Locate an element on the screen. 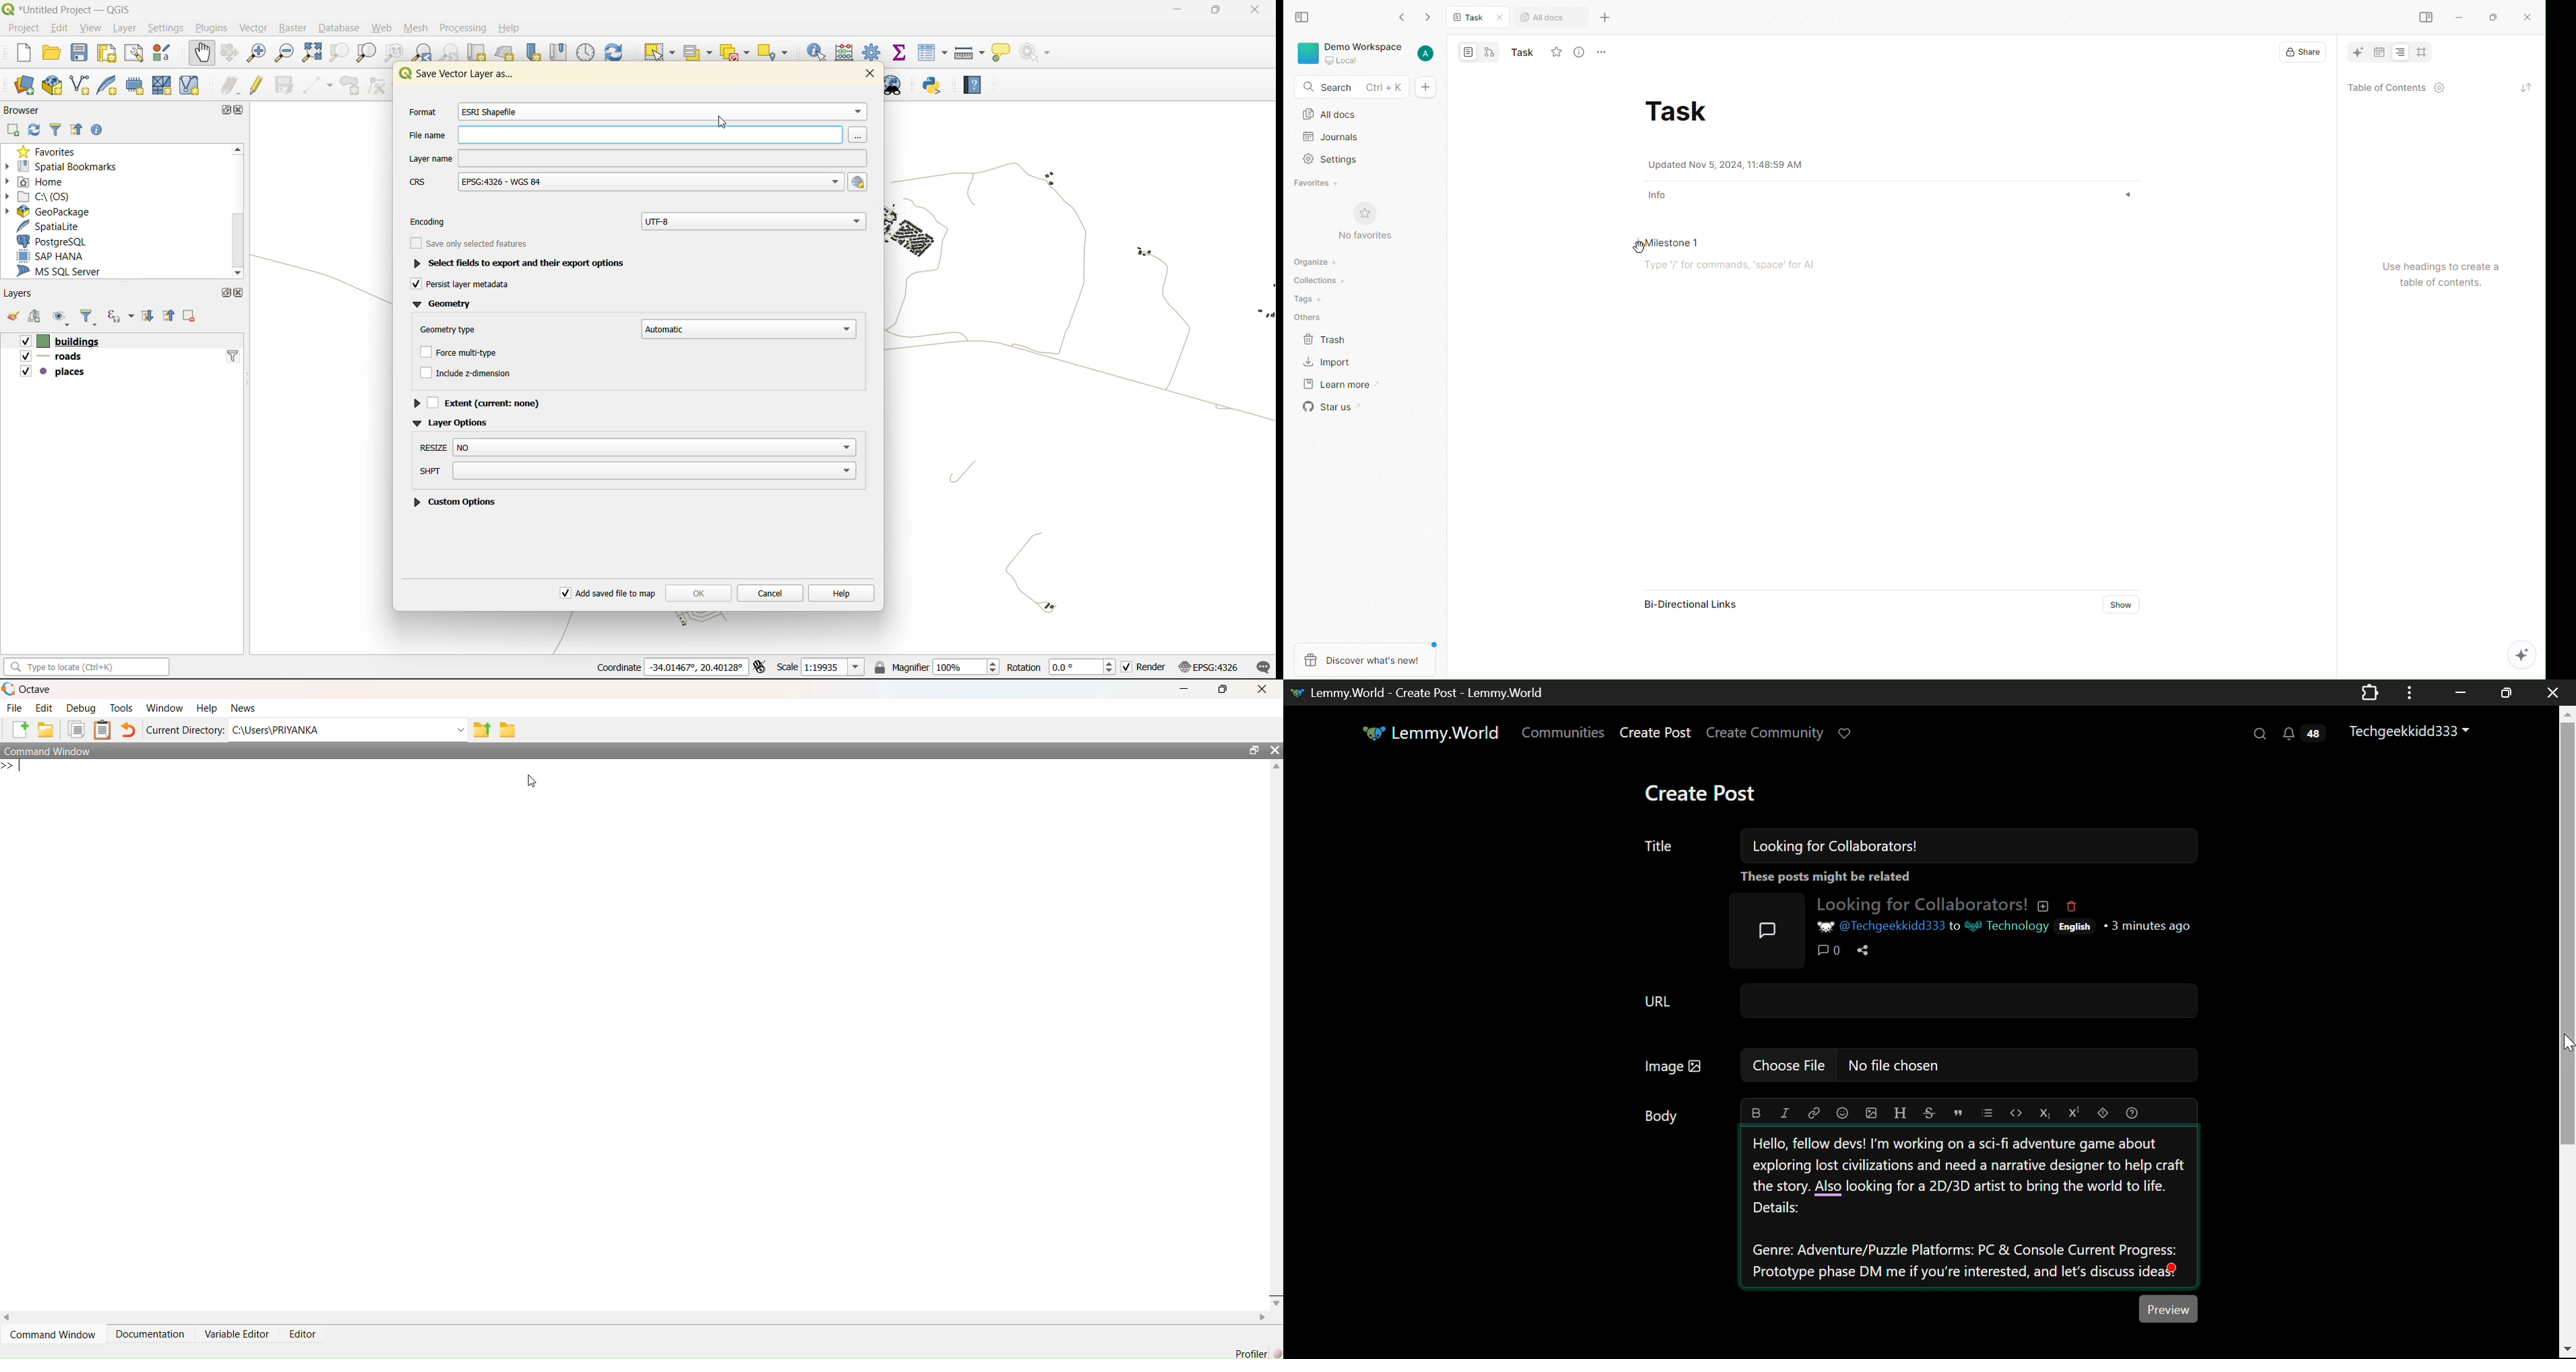 This screenshot has height=1372, width=2576. new mesh is located at coordinates (165, 85).